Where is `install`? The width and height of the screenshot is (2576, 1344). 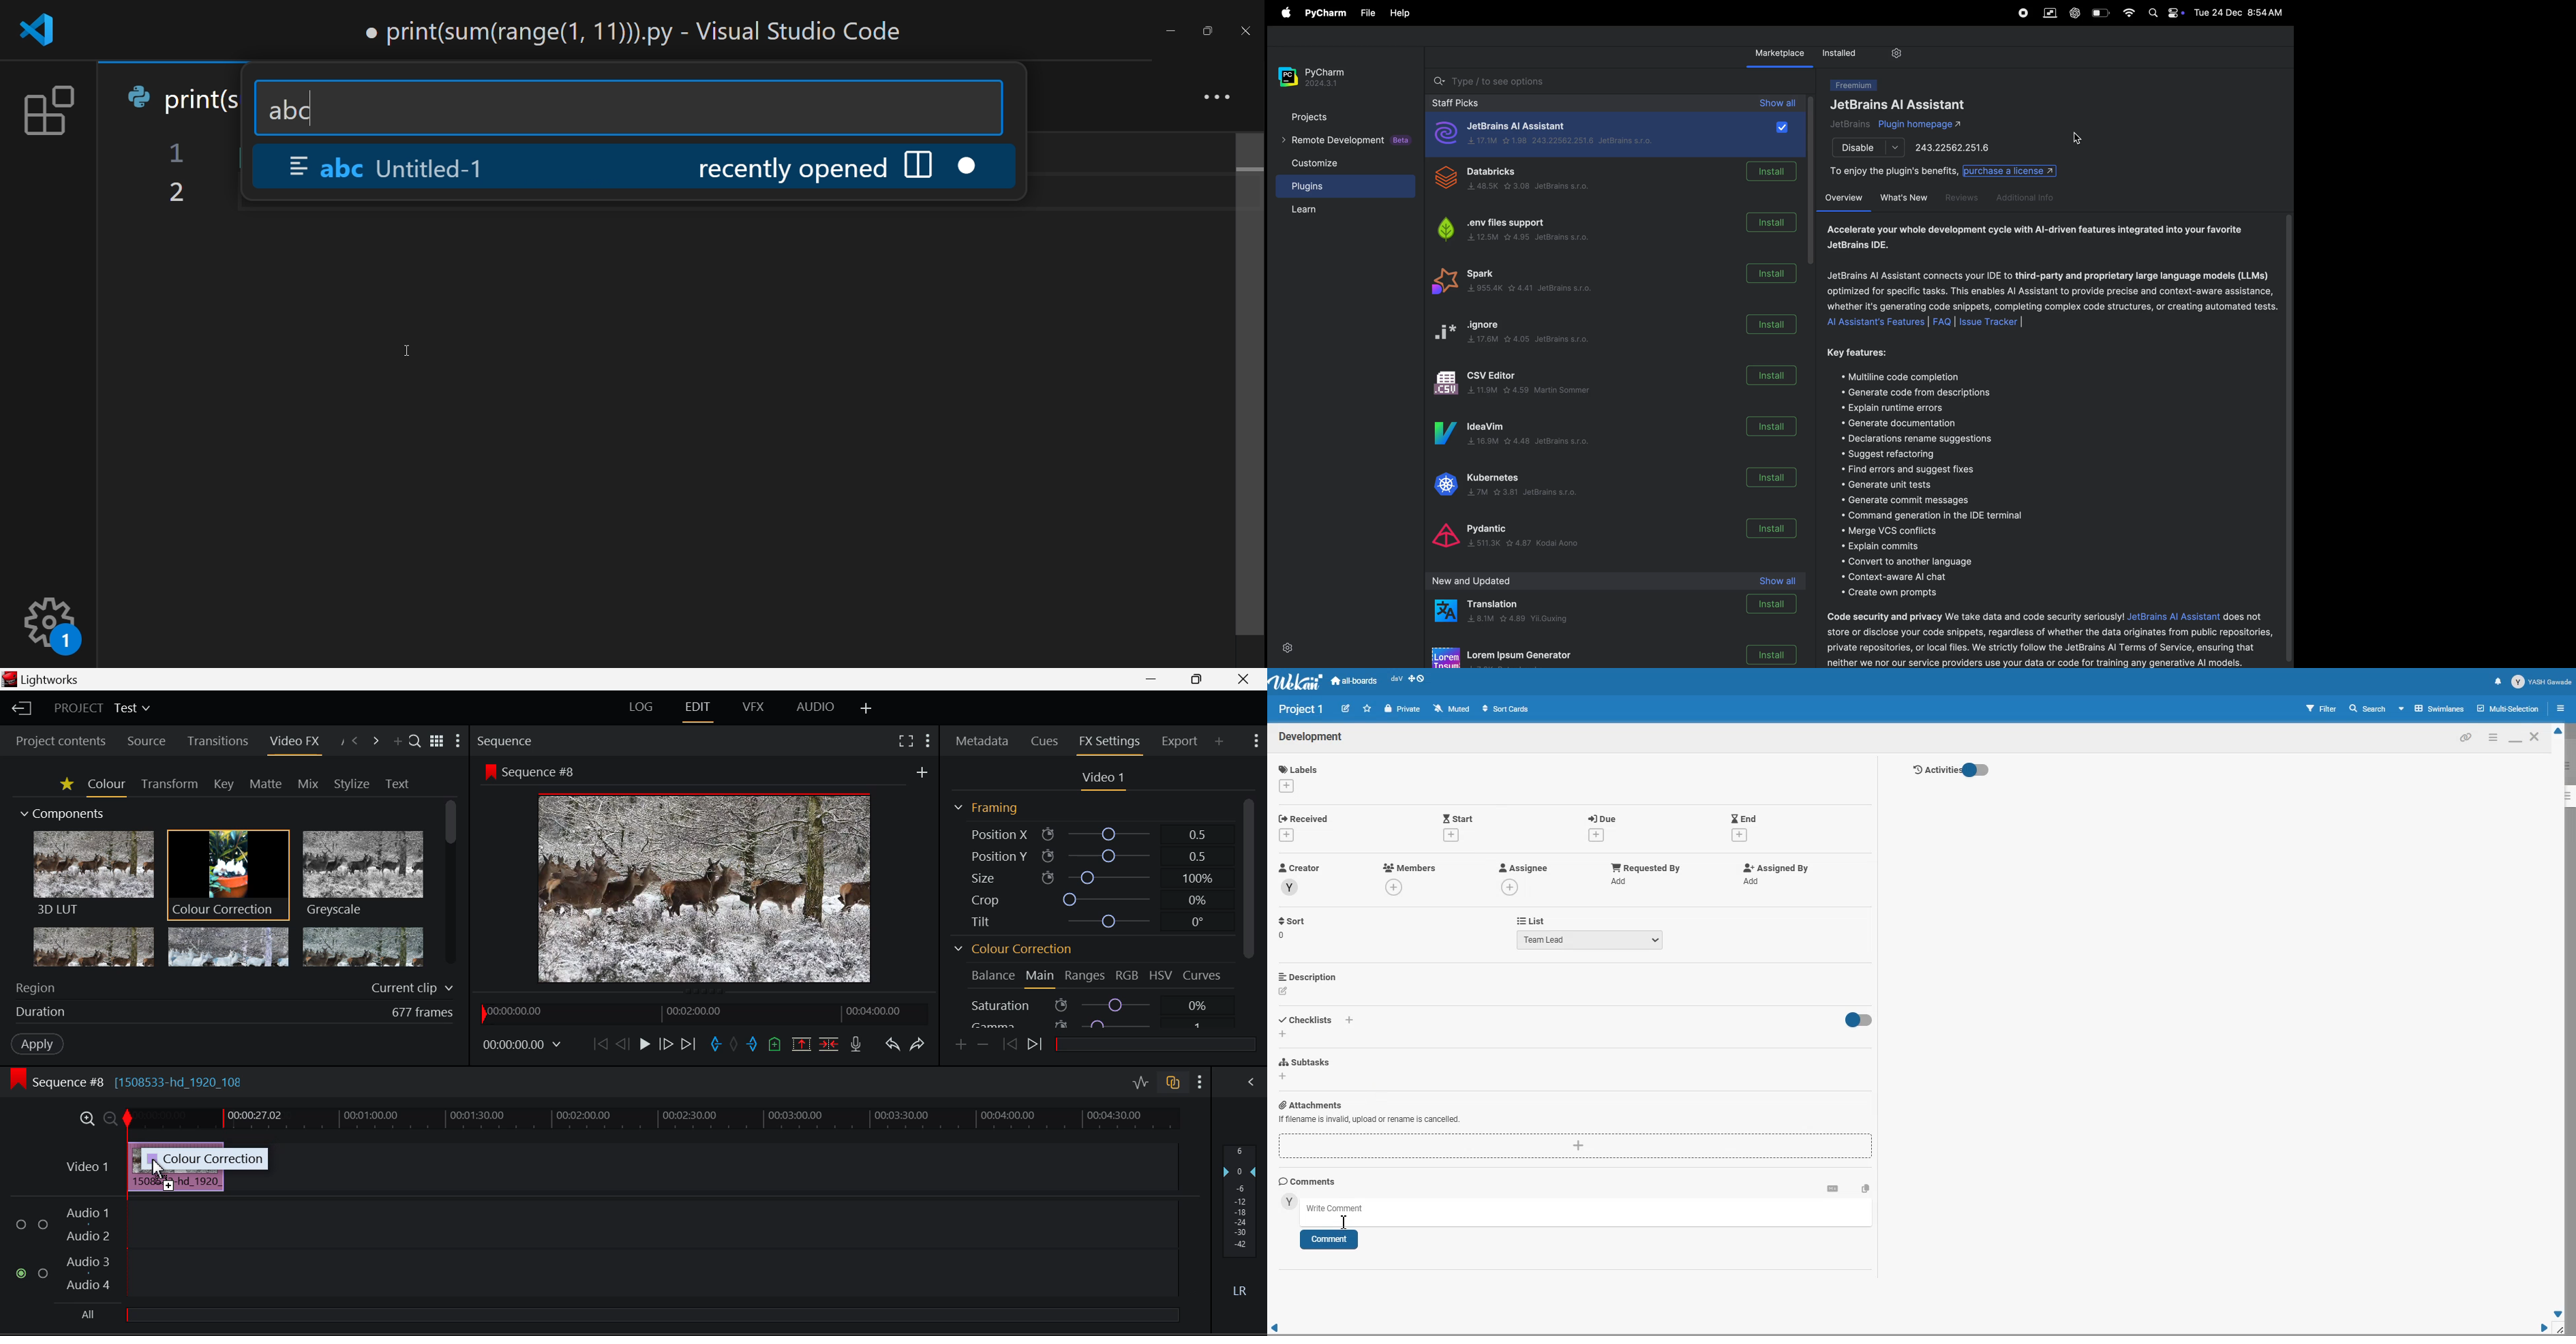
install is located at coordinates (1768, 380).